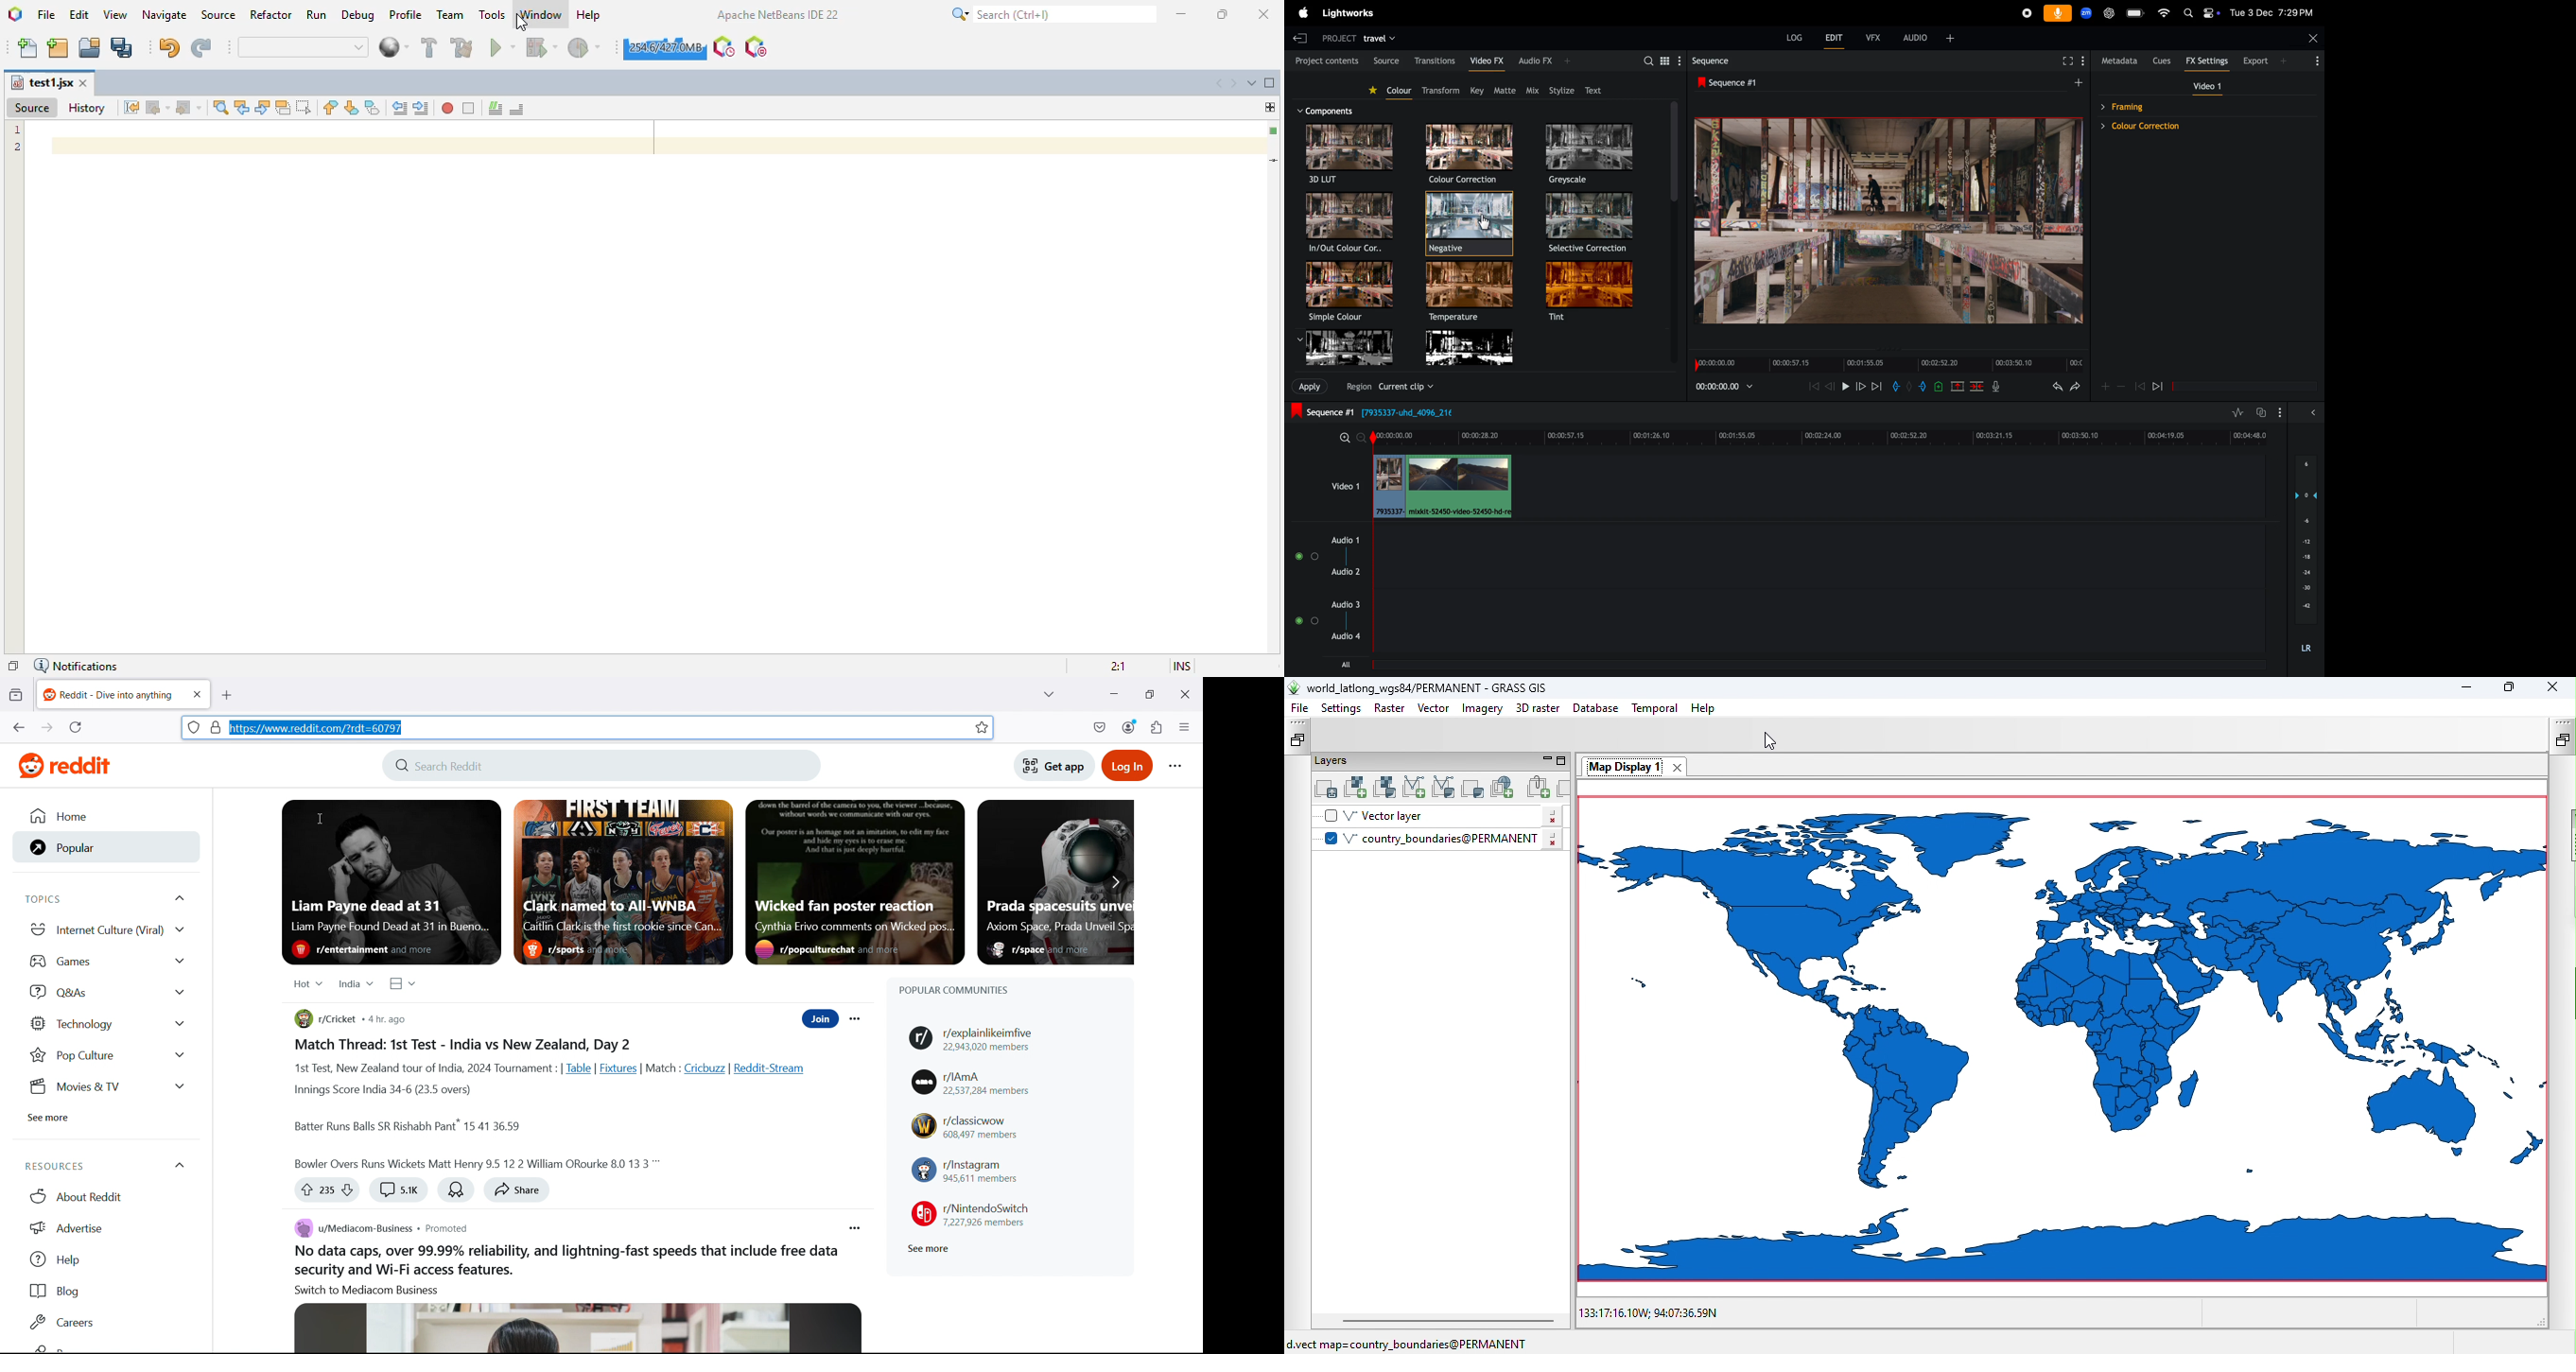 The height and width of the screenshot is (1372, 2576). I want to click on Post options, so click(856, 1228).